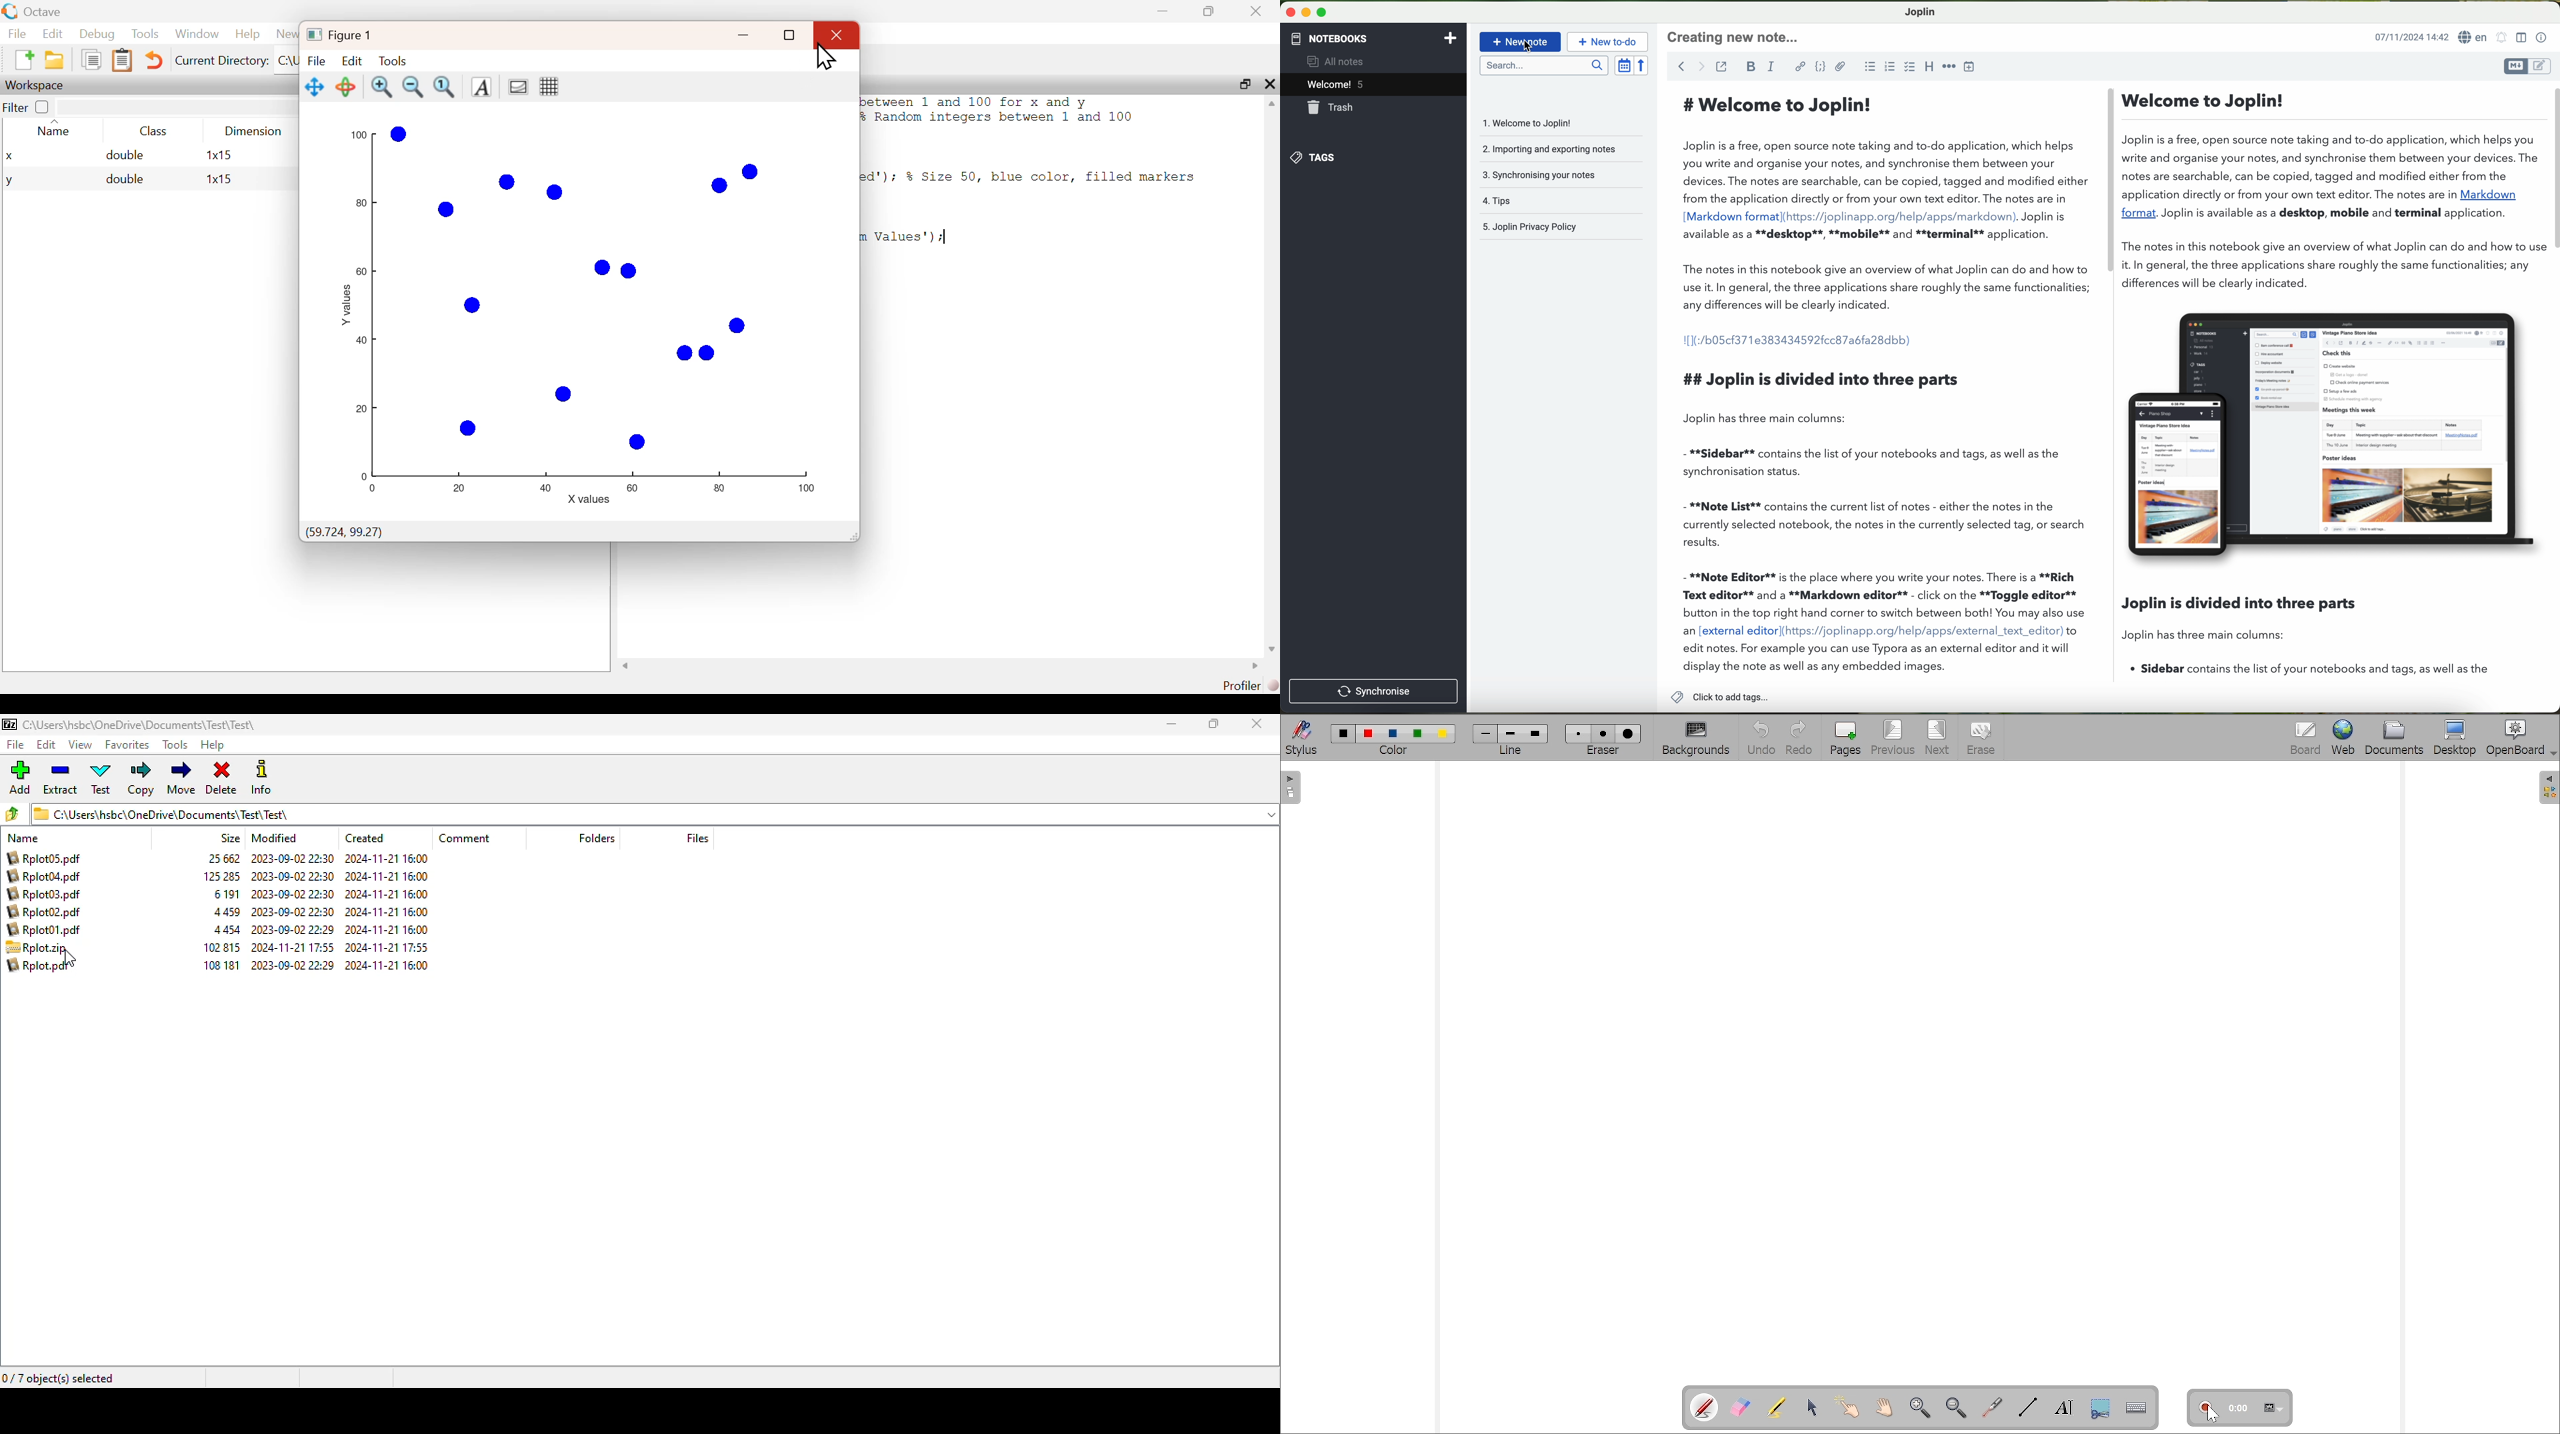 This screenshot has height=1456, width=2576. Describe the element at coordinates (125, 179) in the screenshot. I see `double` at that location.